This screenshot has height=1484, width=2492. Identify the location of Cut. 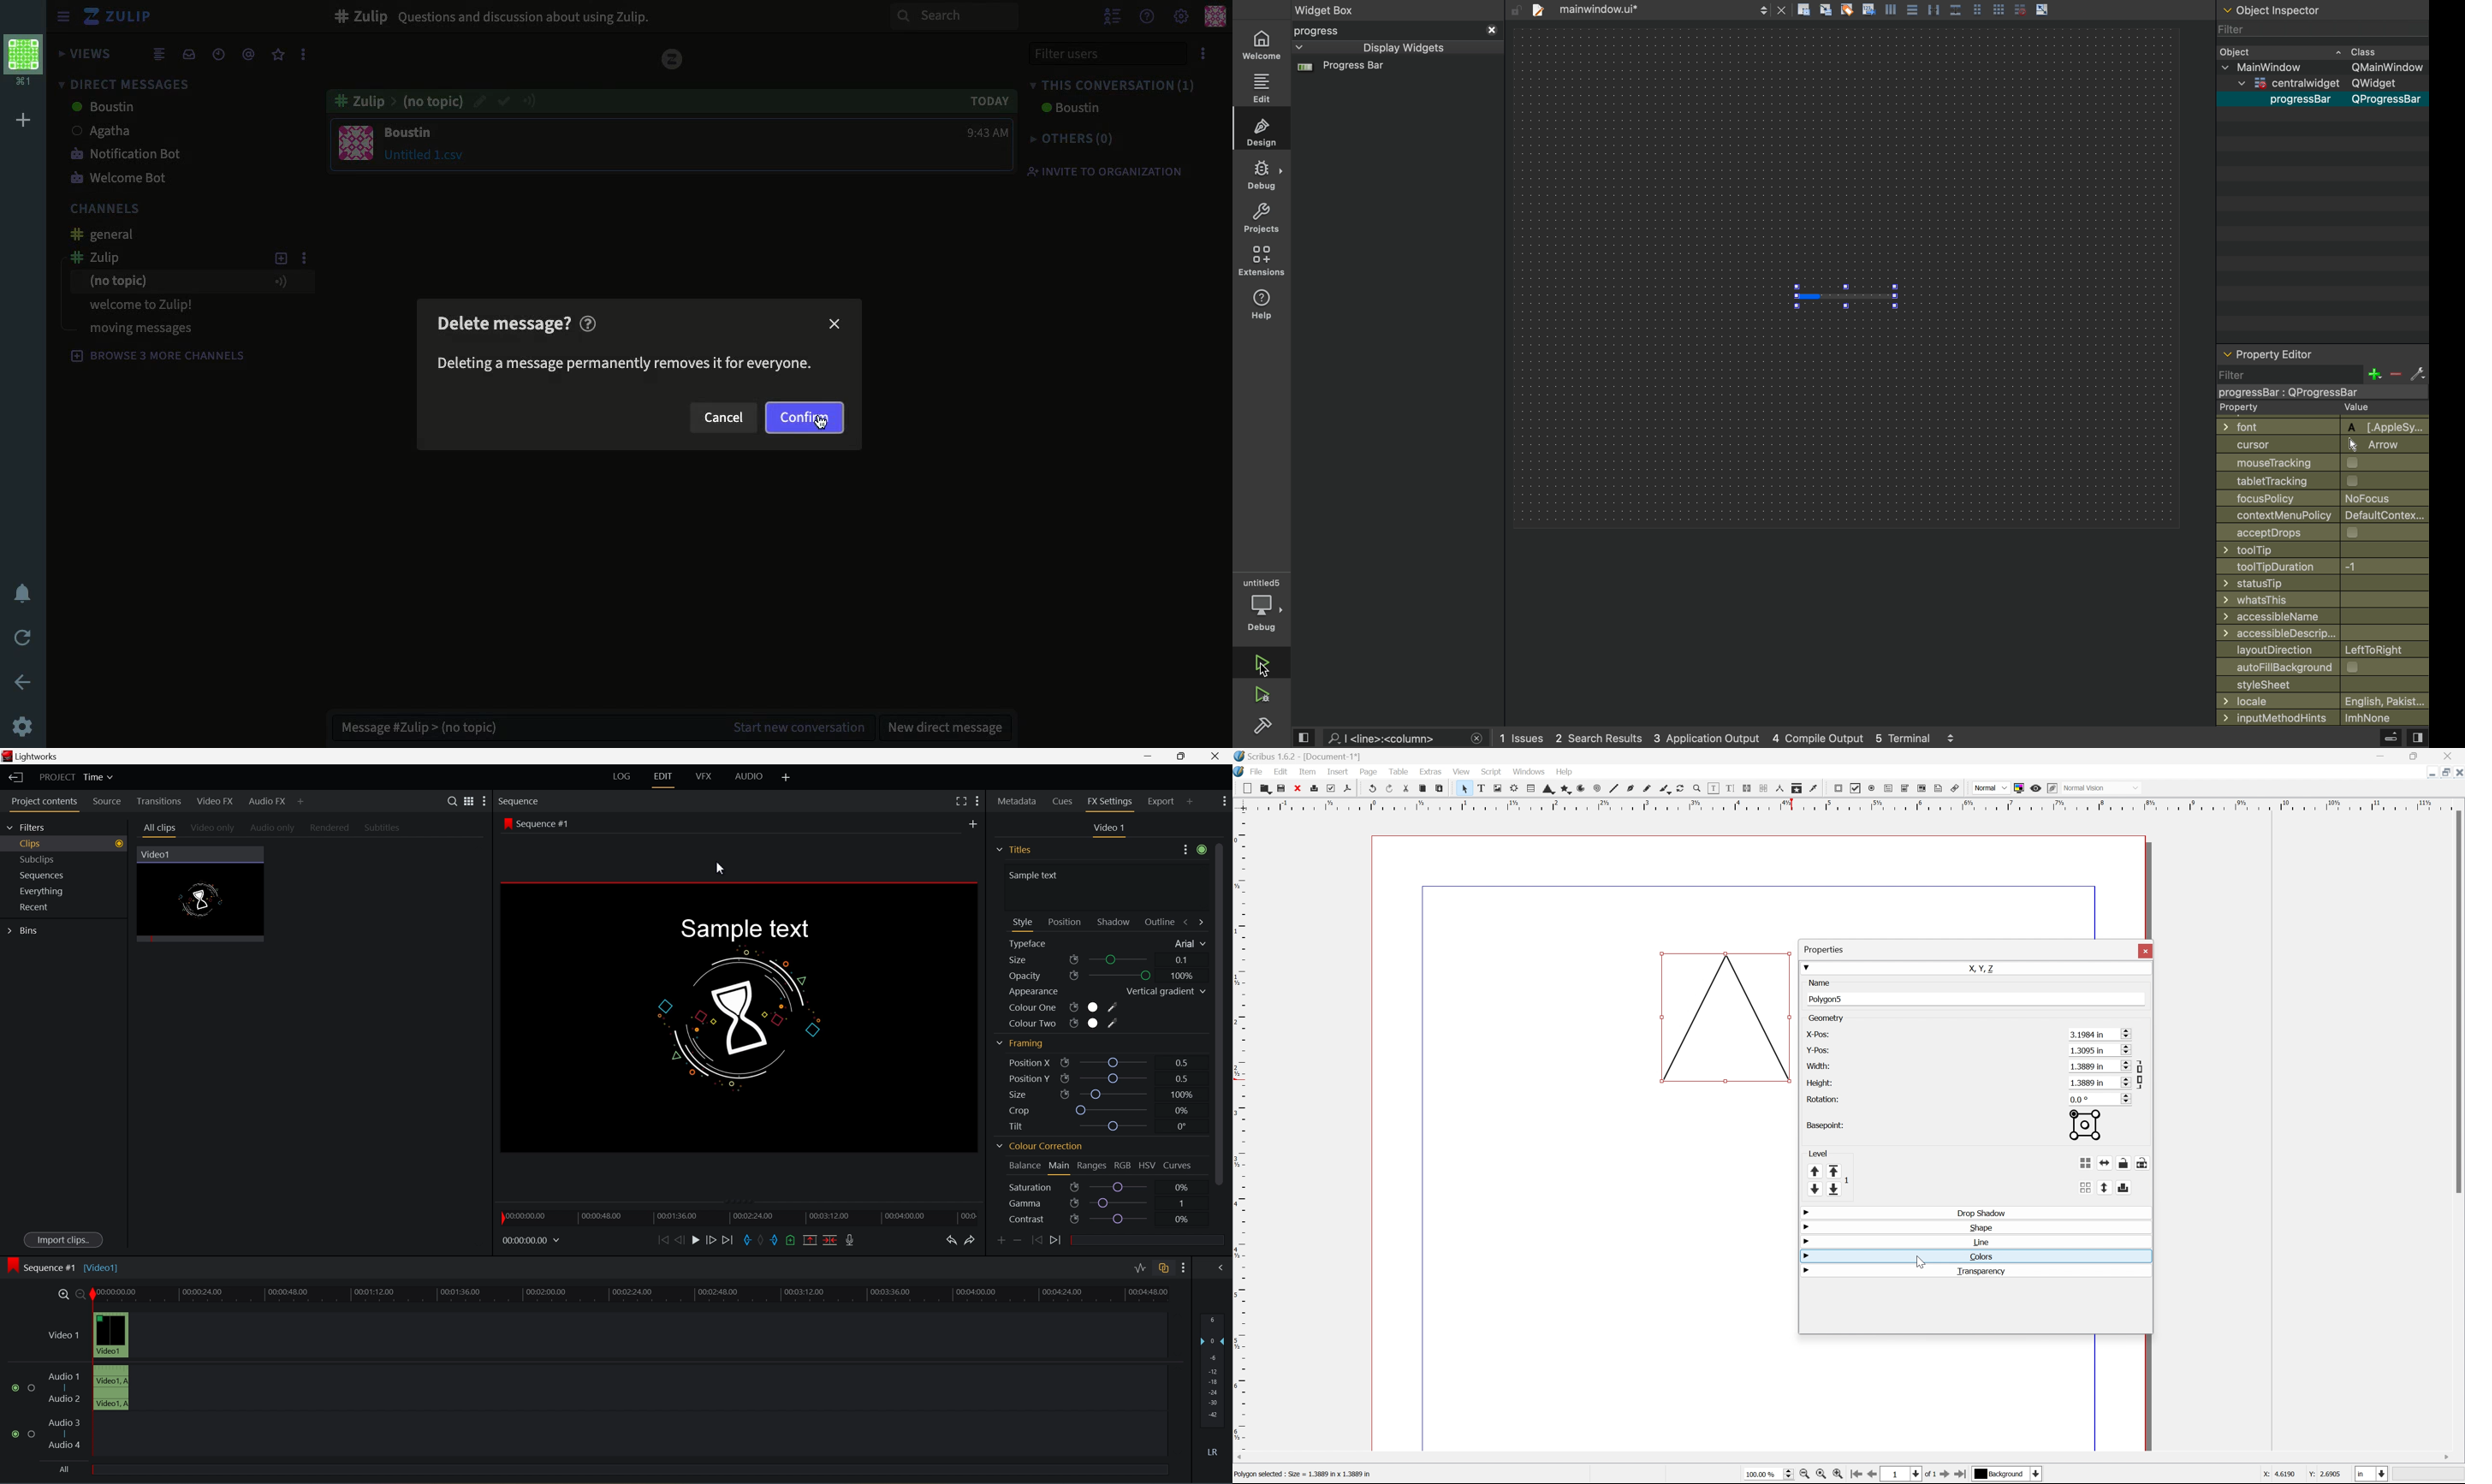
(1404, 788).